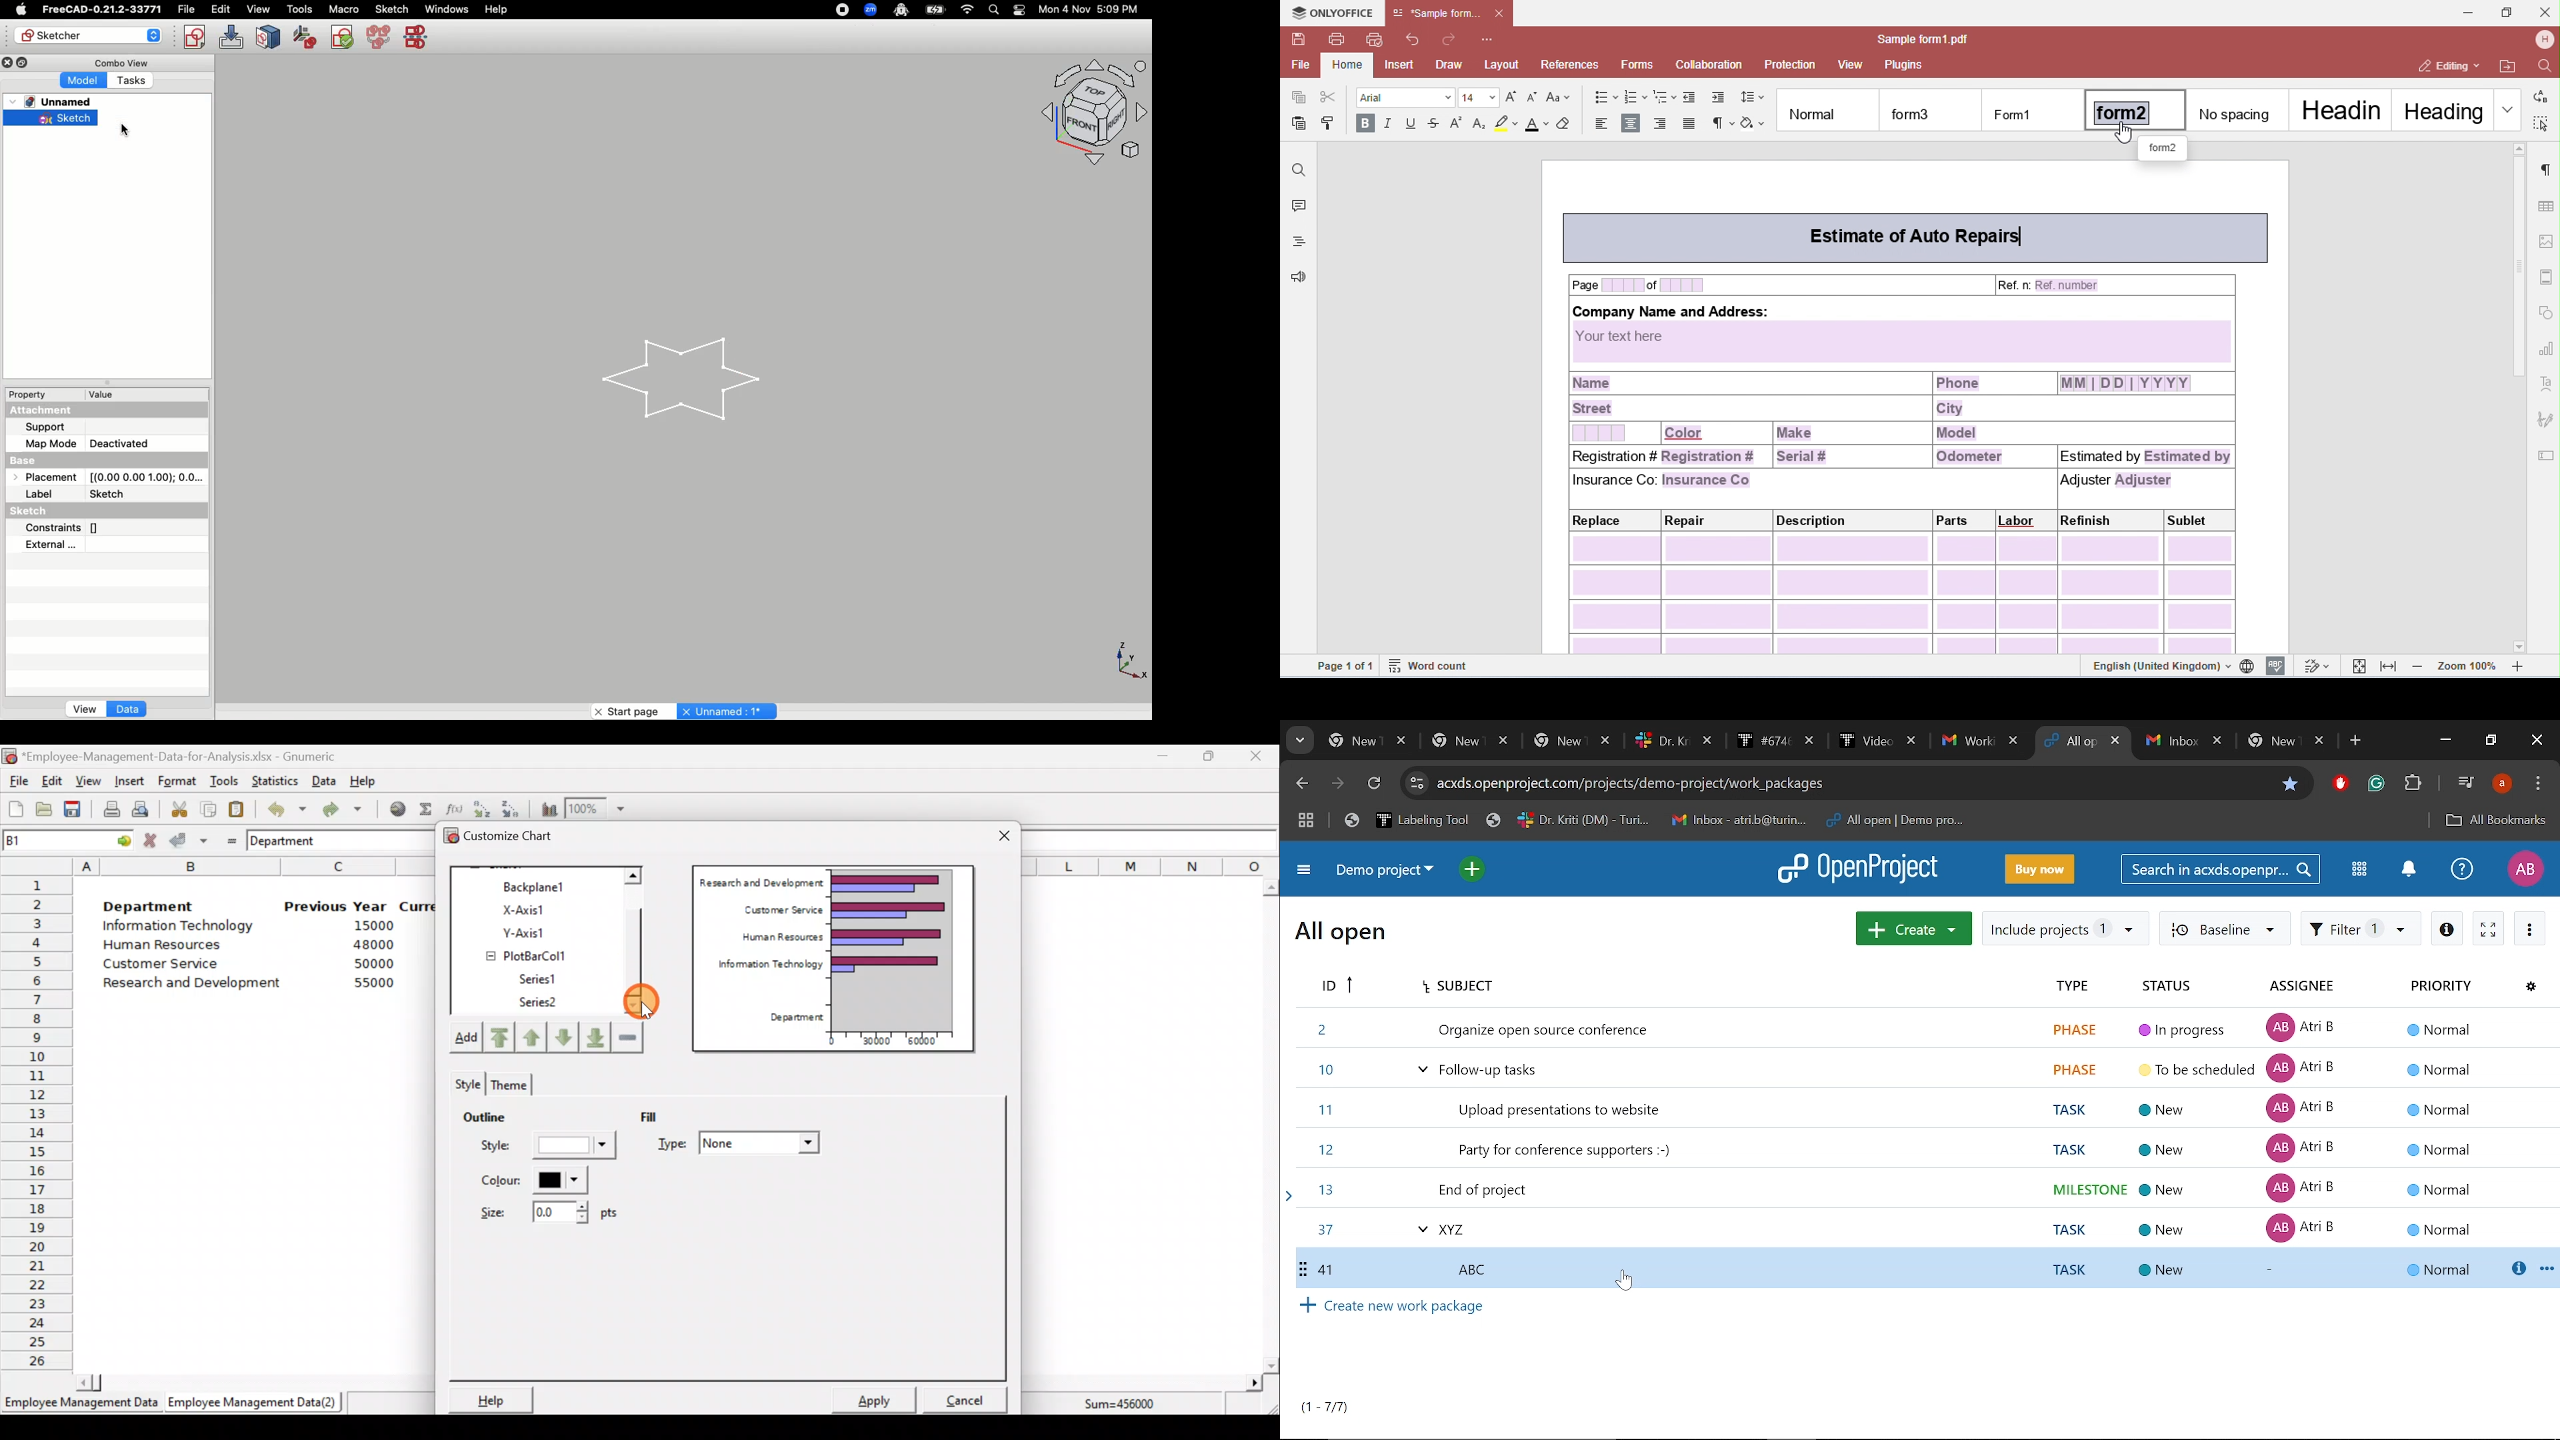  What do you see at coordinates (378, 39) in the screenshot?
I see `Merge sketch` at bounding box center [378, 39].